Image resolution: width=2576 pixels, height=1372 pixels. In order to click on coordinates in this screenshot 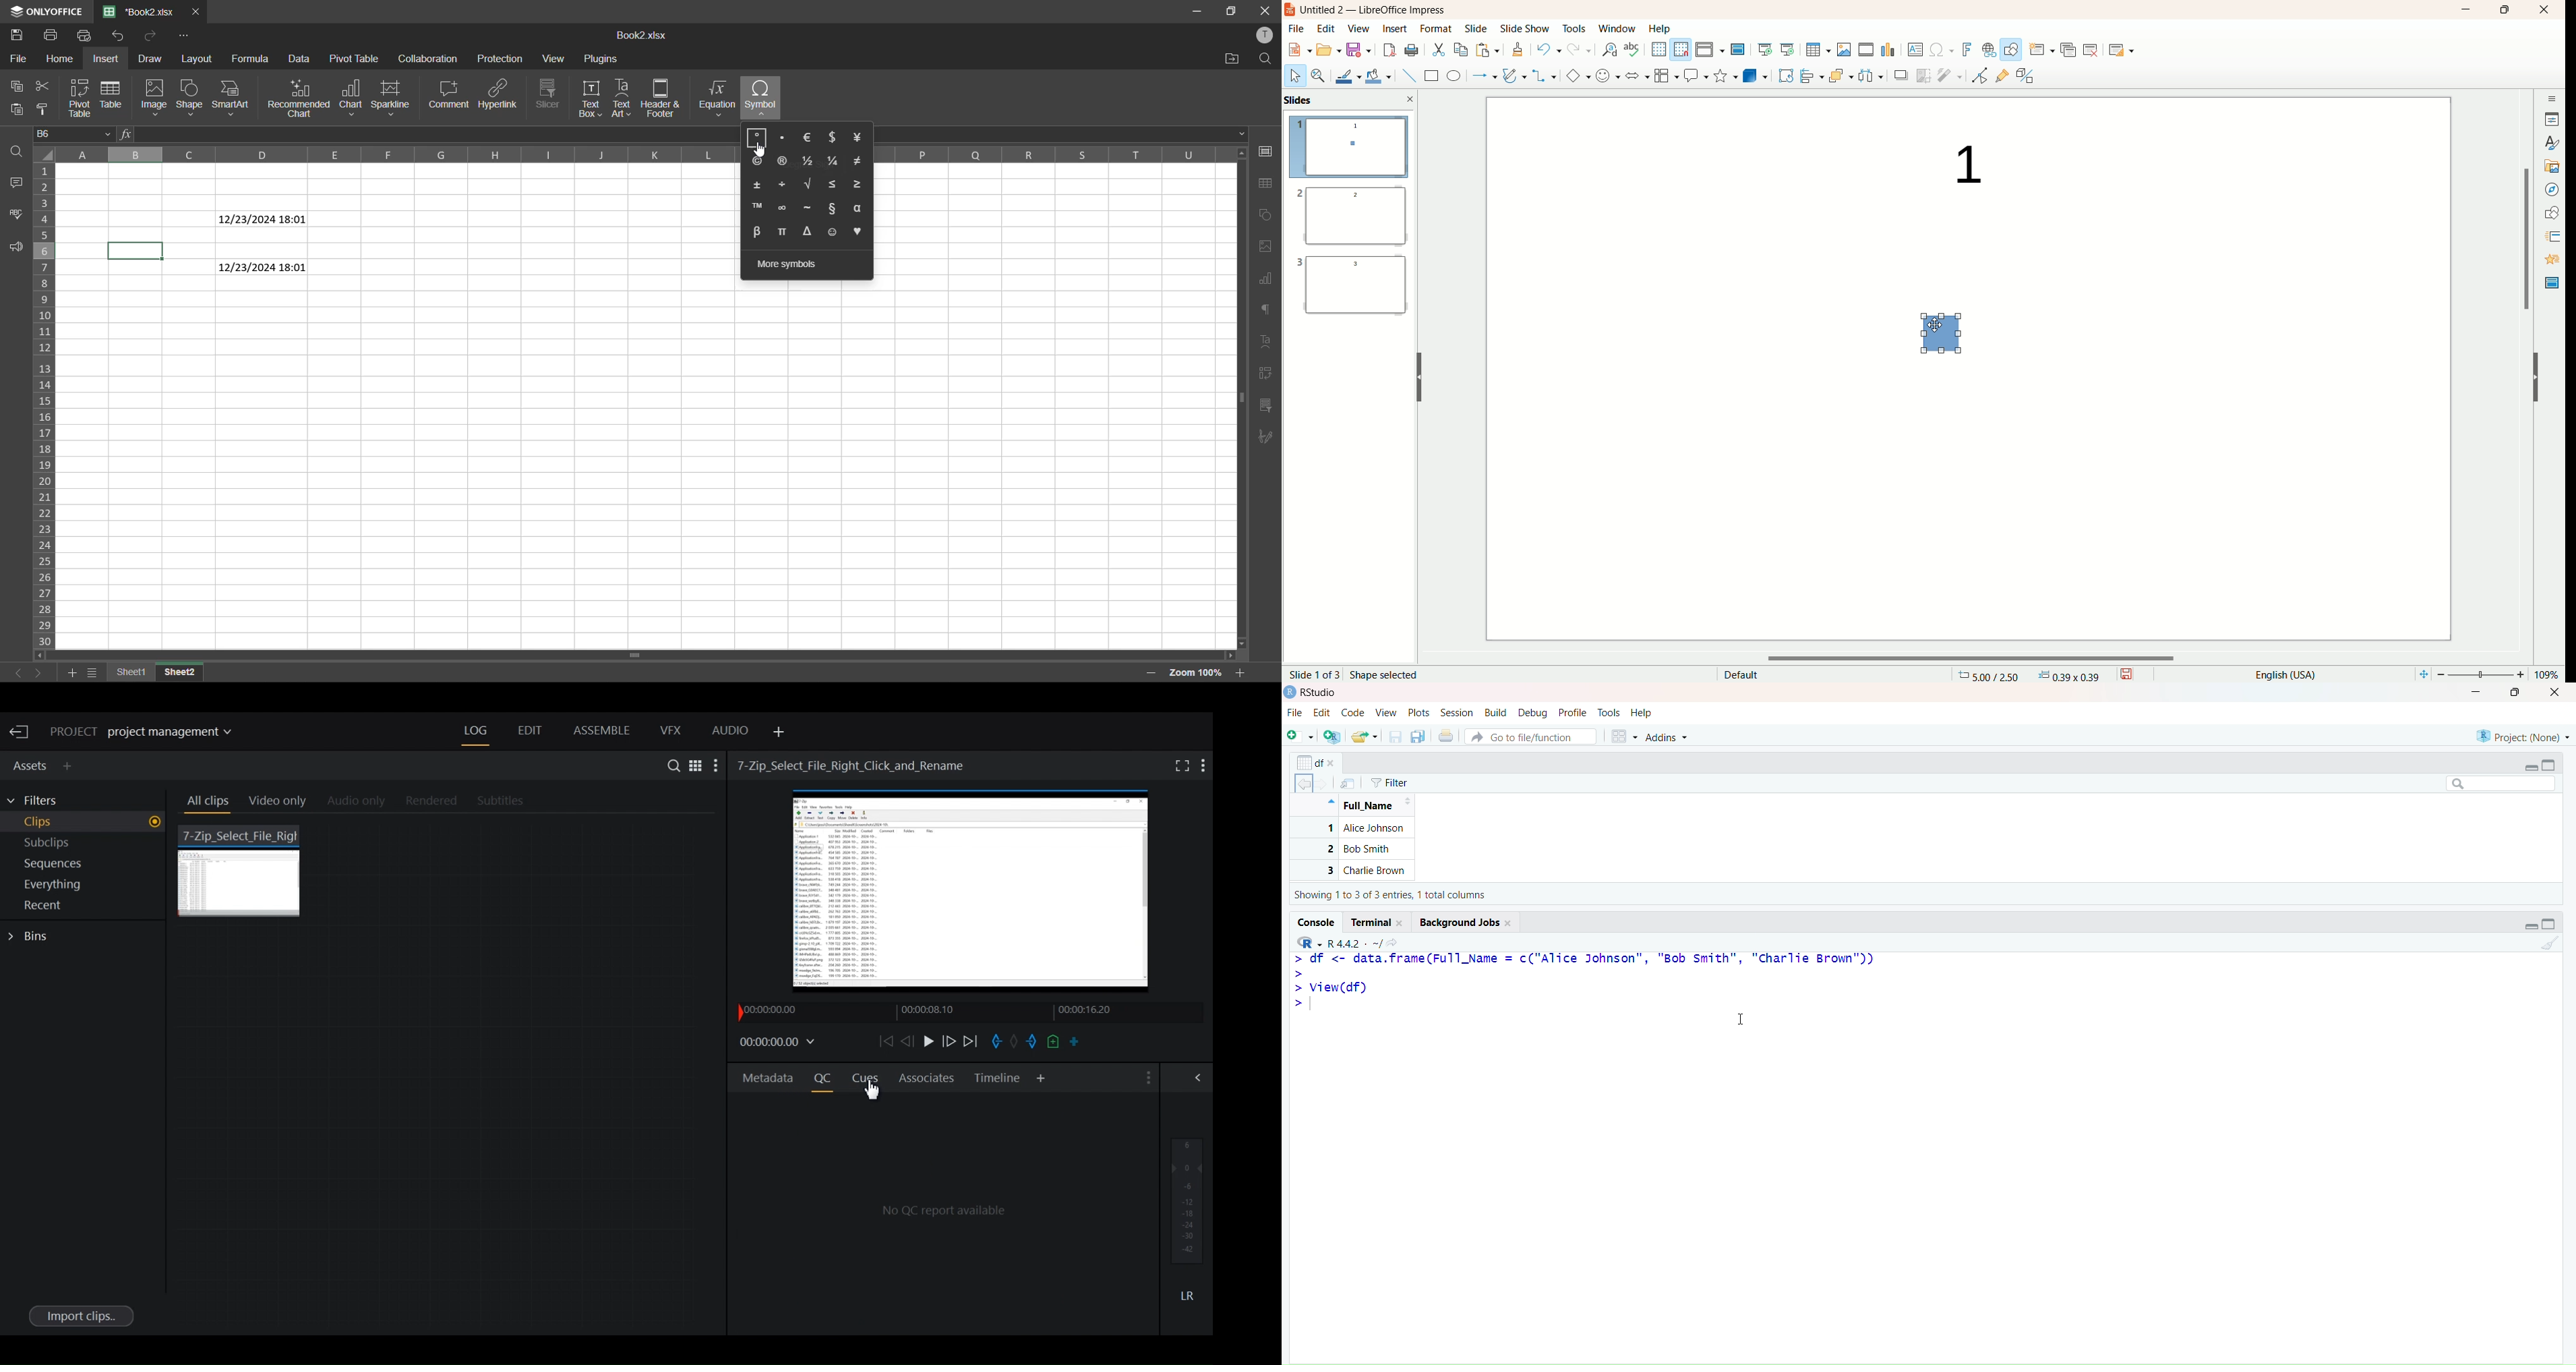, I will do `click(1989, 674)`.